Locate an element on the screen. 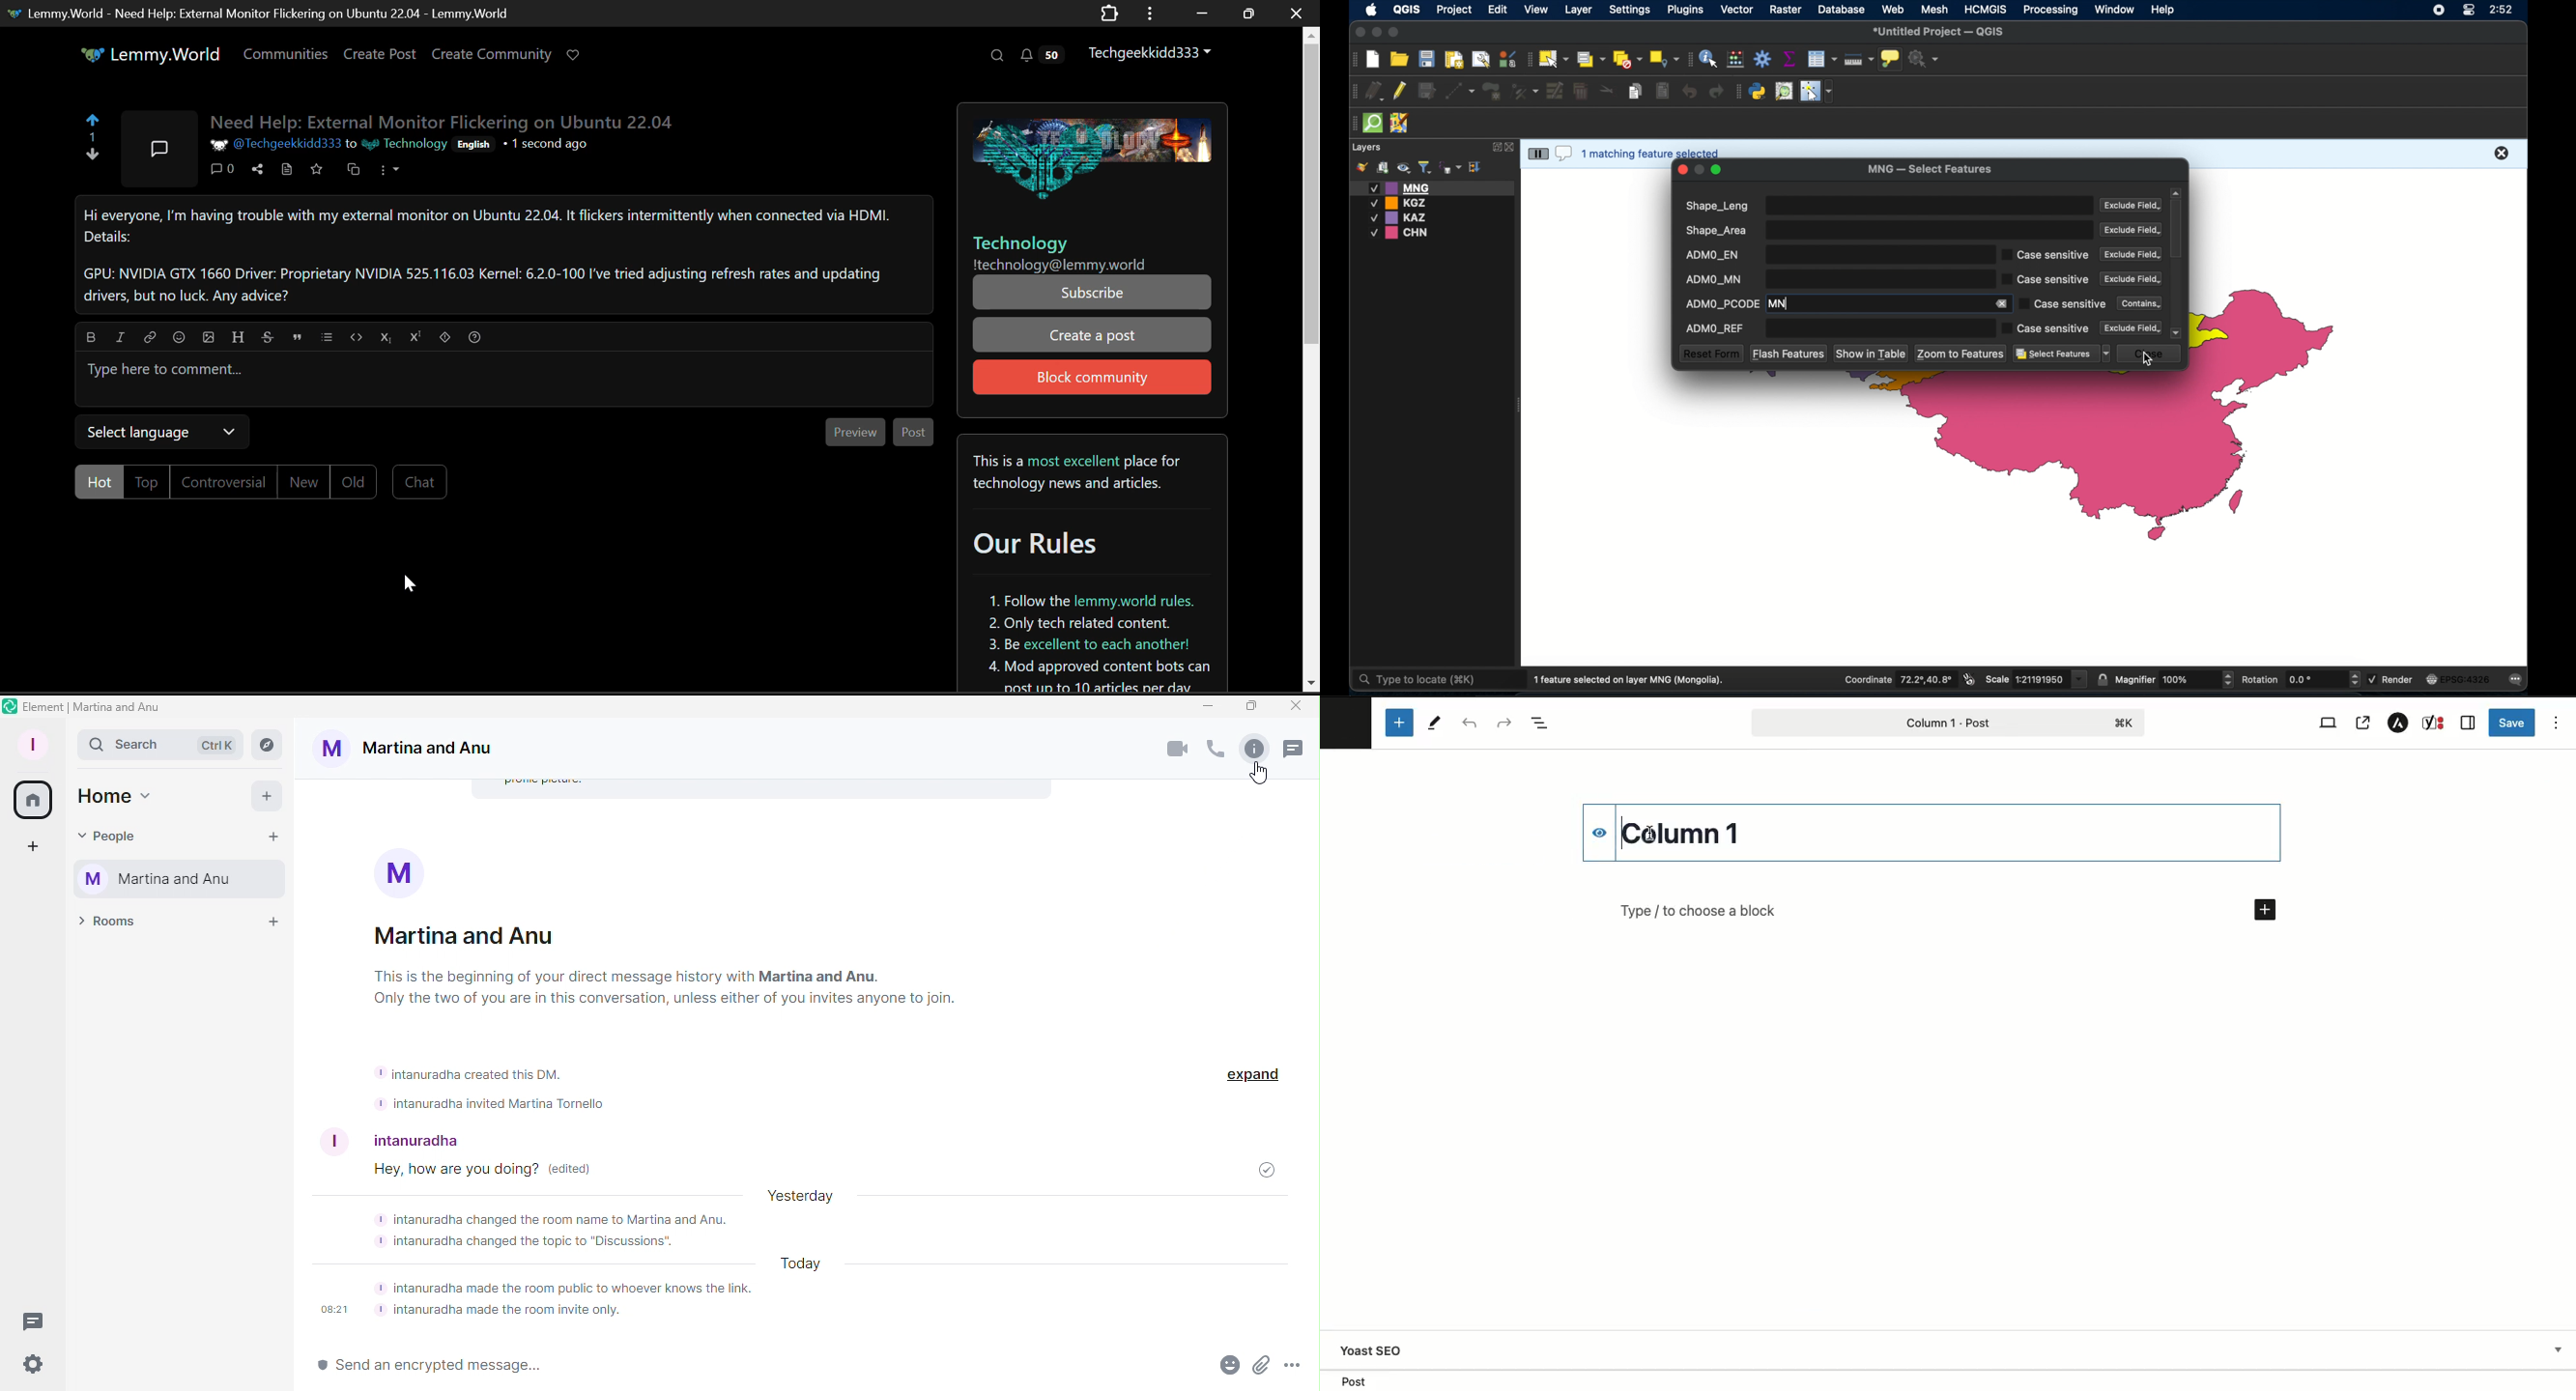  Message is located at coordinates (472, 1173).